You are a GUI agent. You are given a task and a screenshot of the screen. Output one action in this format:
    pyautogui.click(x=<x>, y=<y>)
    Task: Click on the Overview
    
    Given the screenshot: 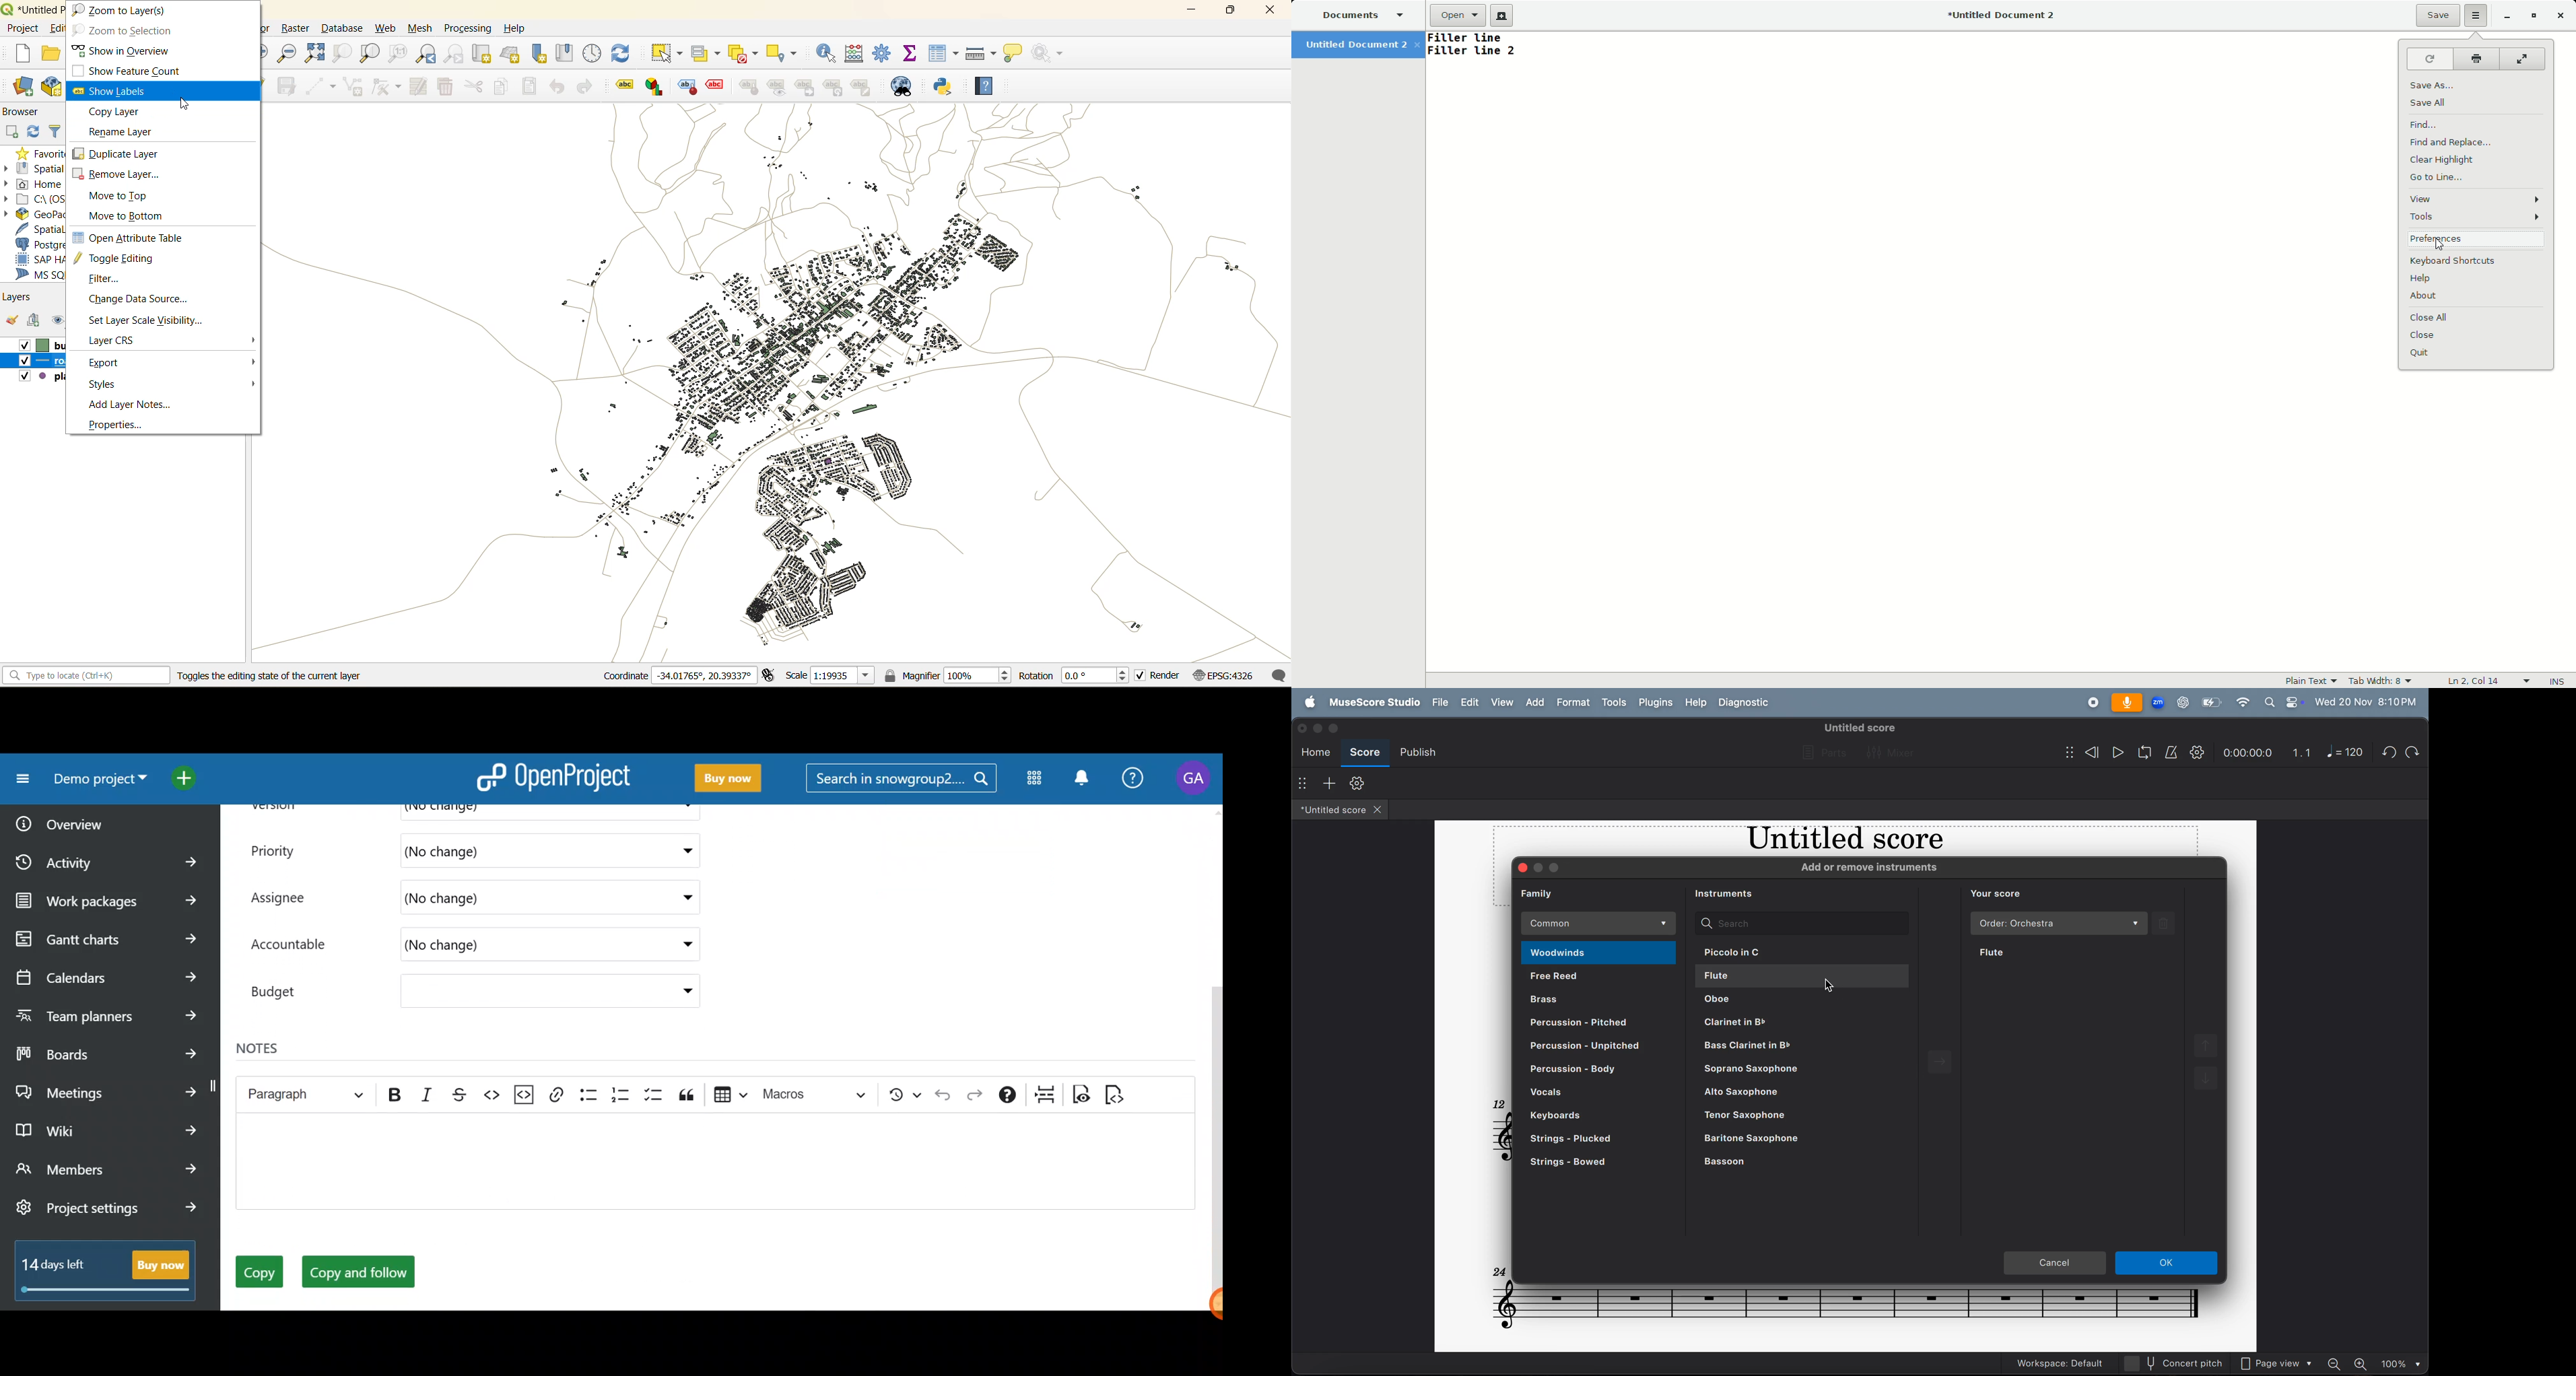 What is the action you would take?
    pyautogui.click(x=96, y=820)
    